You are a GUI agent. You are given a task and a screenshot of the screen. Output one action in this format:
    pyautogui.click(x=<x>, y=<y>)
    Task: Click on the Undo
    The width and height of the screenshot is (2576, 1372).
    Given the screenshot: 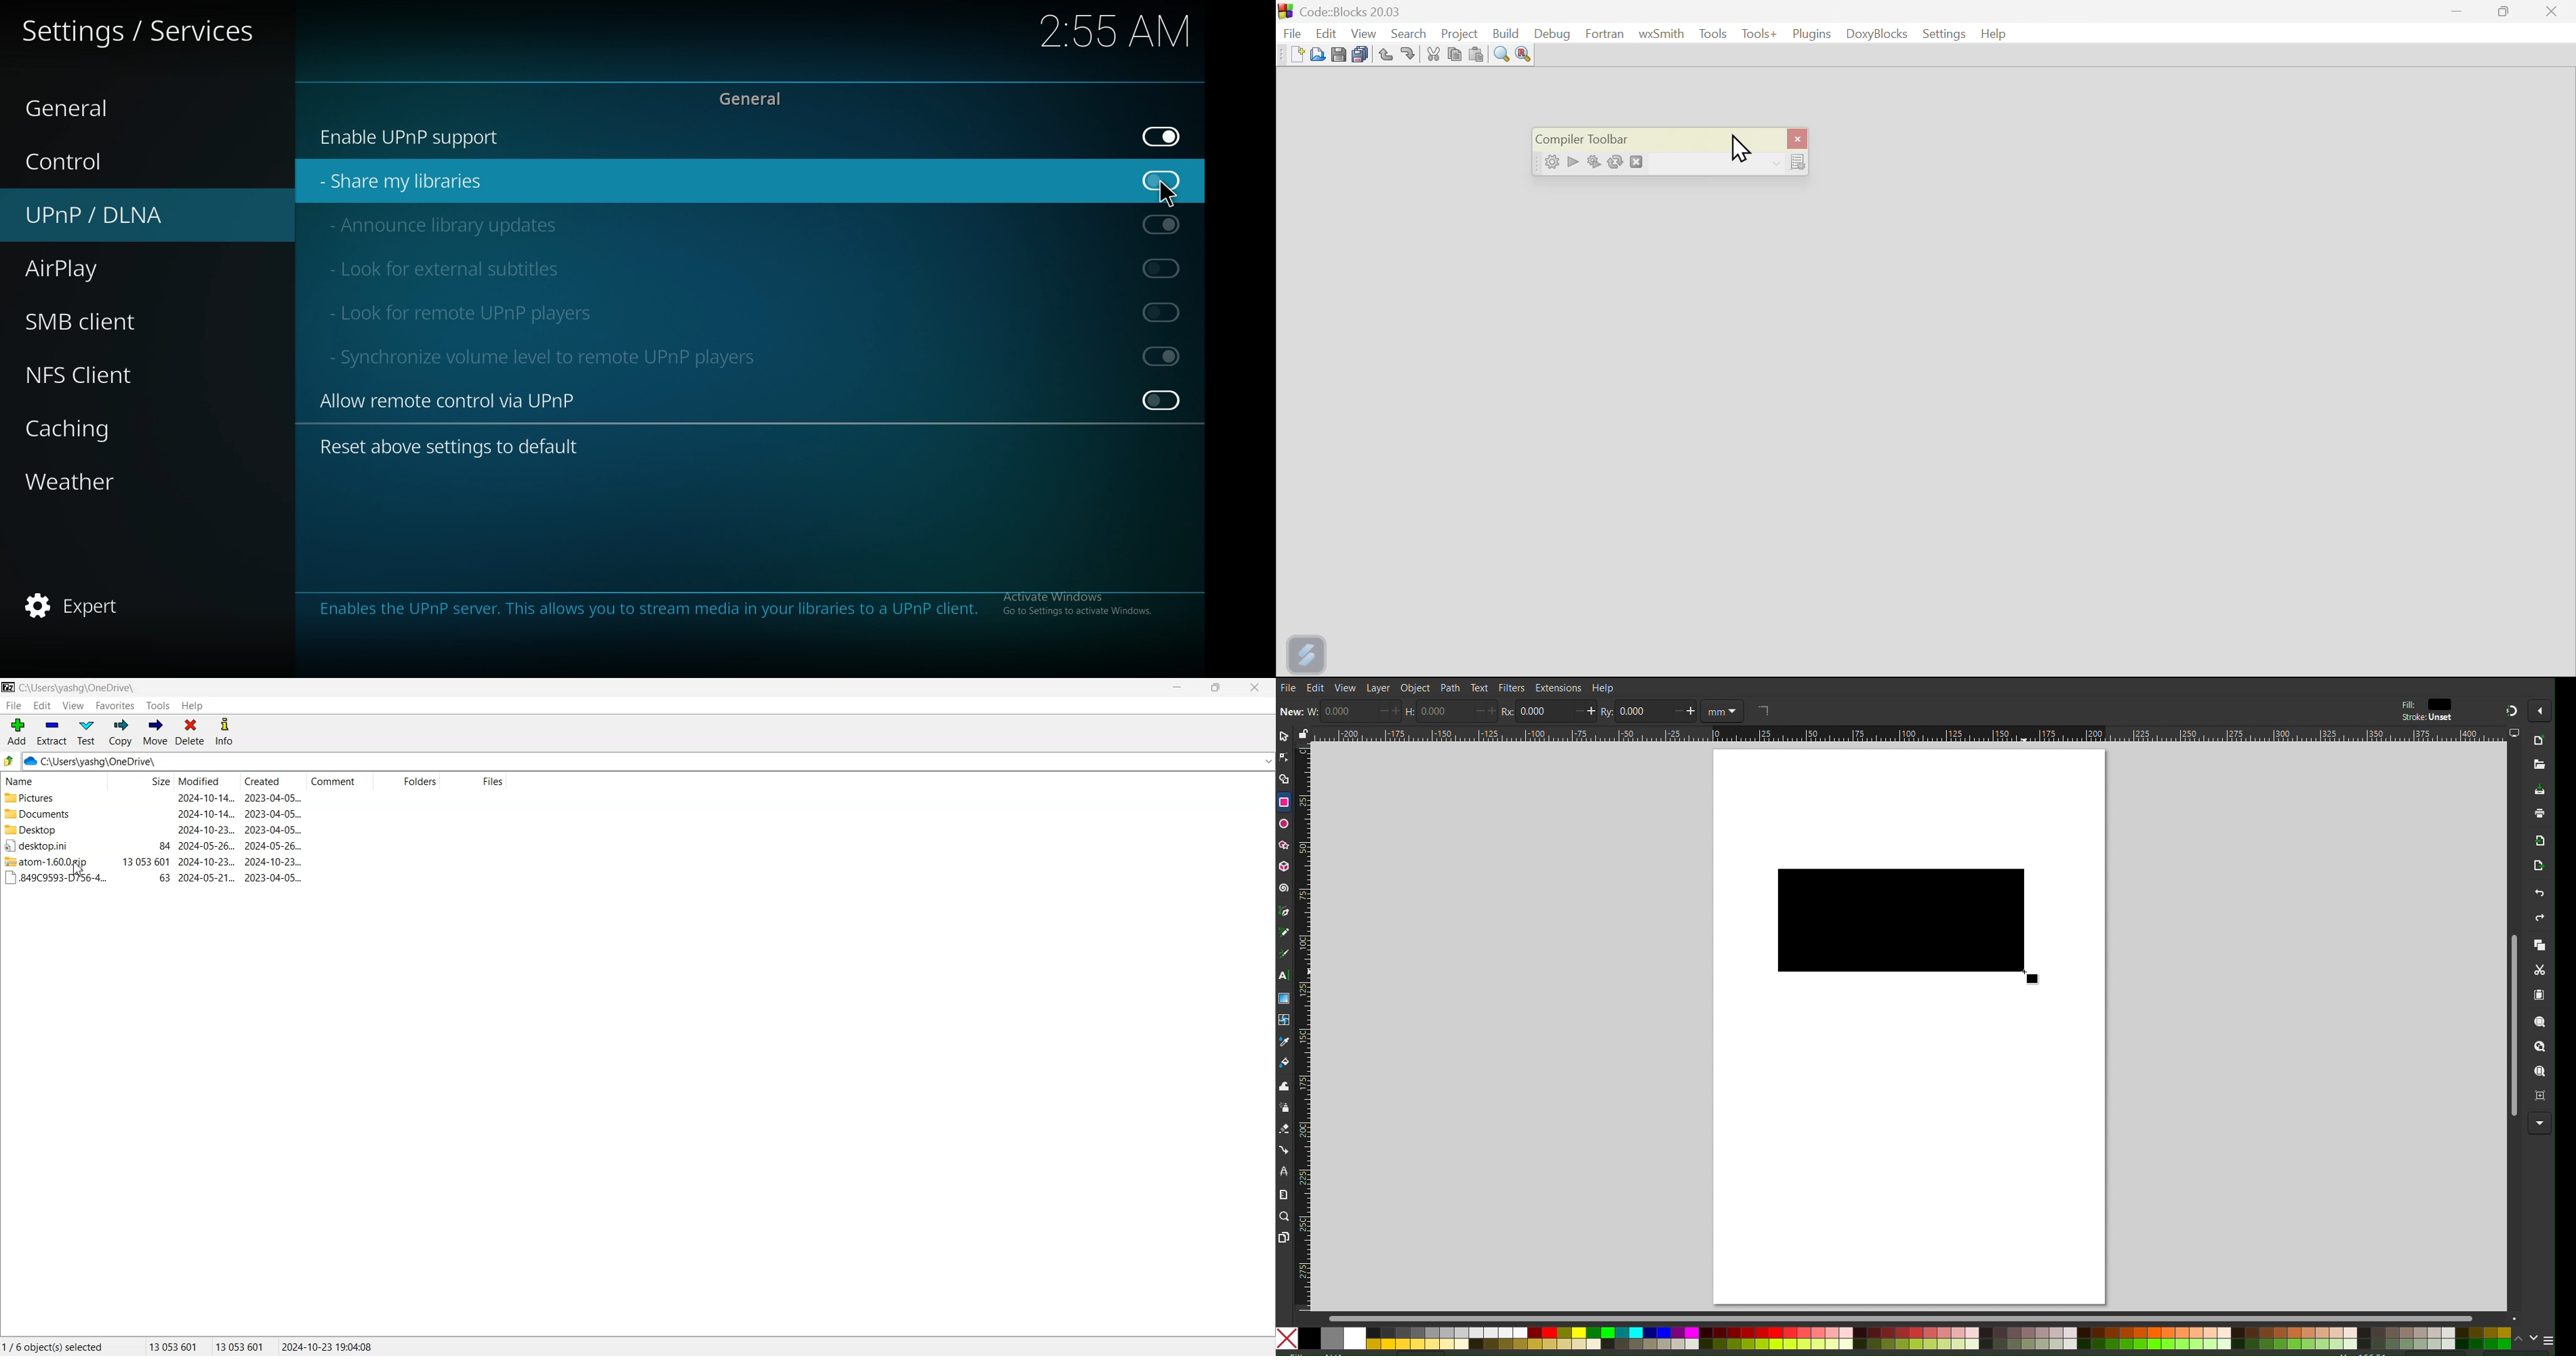 What is the action you would take?
    pyautogui.click(x=1383, y=51)
    